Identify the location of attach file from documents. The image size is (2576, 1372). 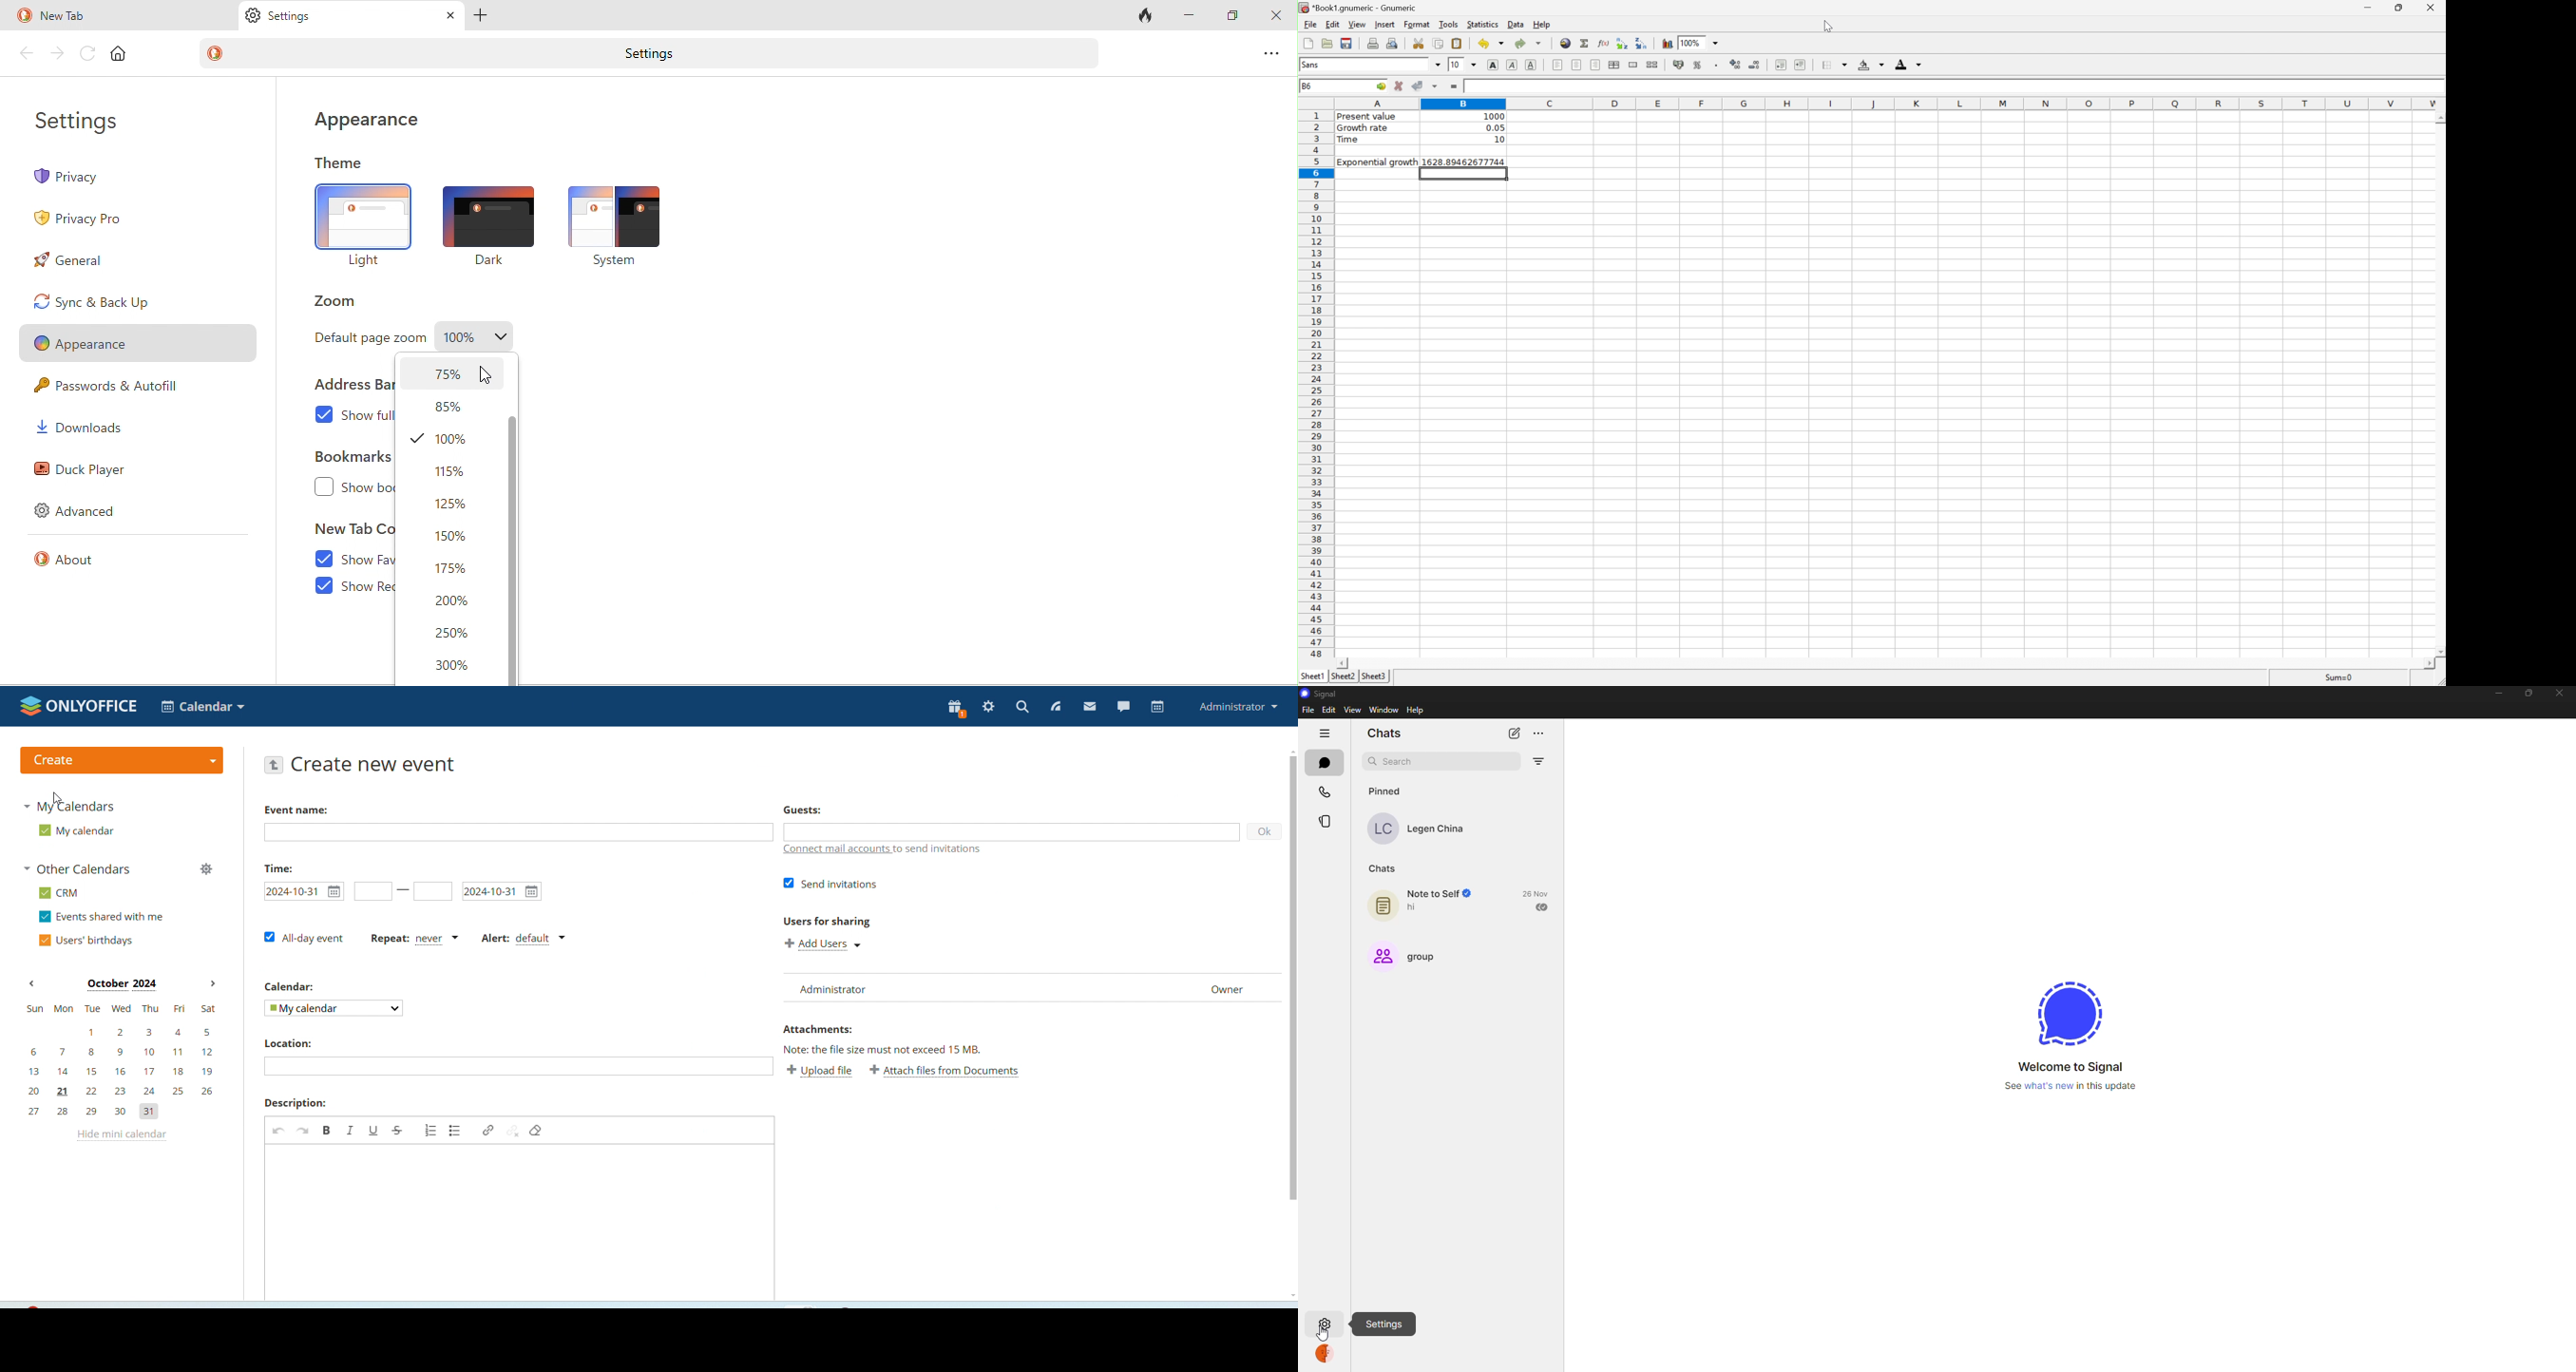
(948, 1071).